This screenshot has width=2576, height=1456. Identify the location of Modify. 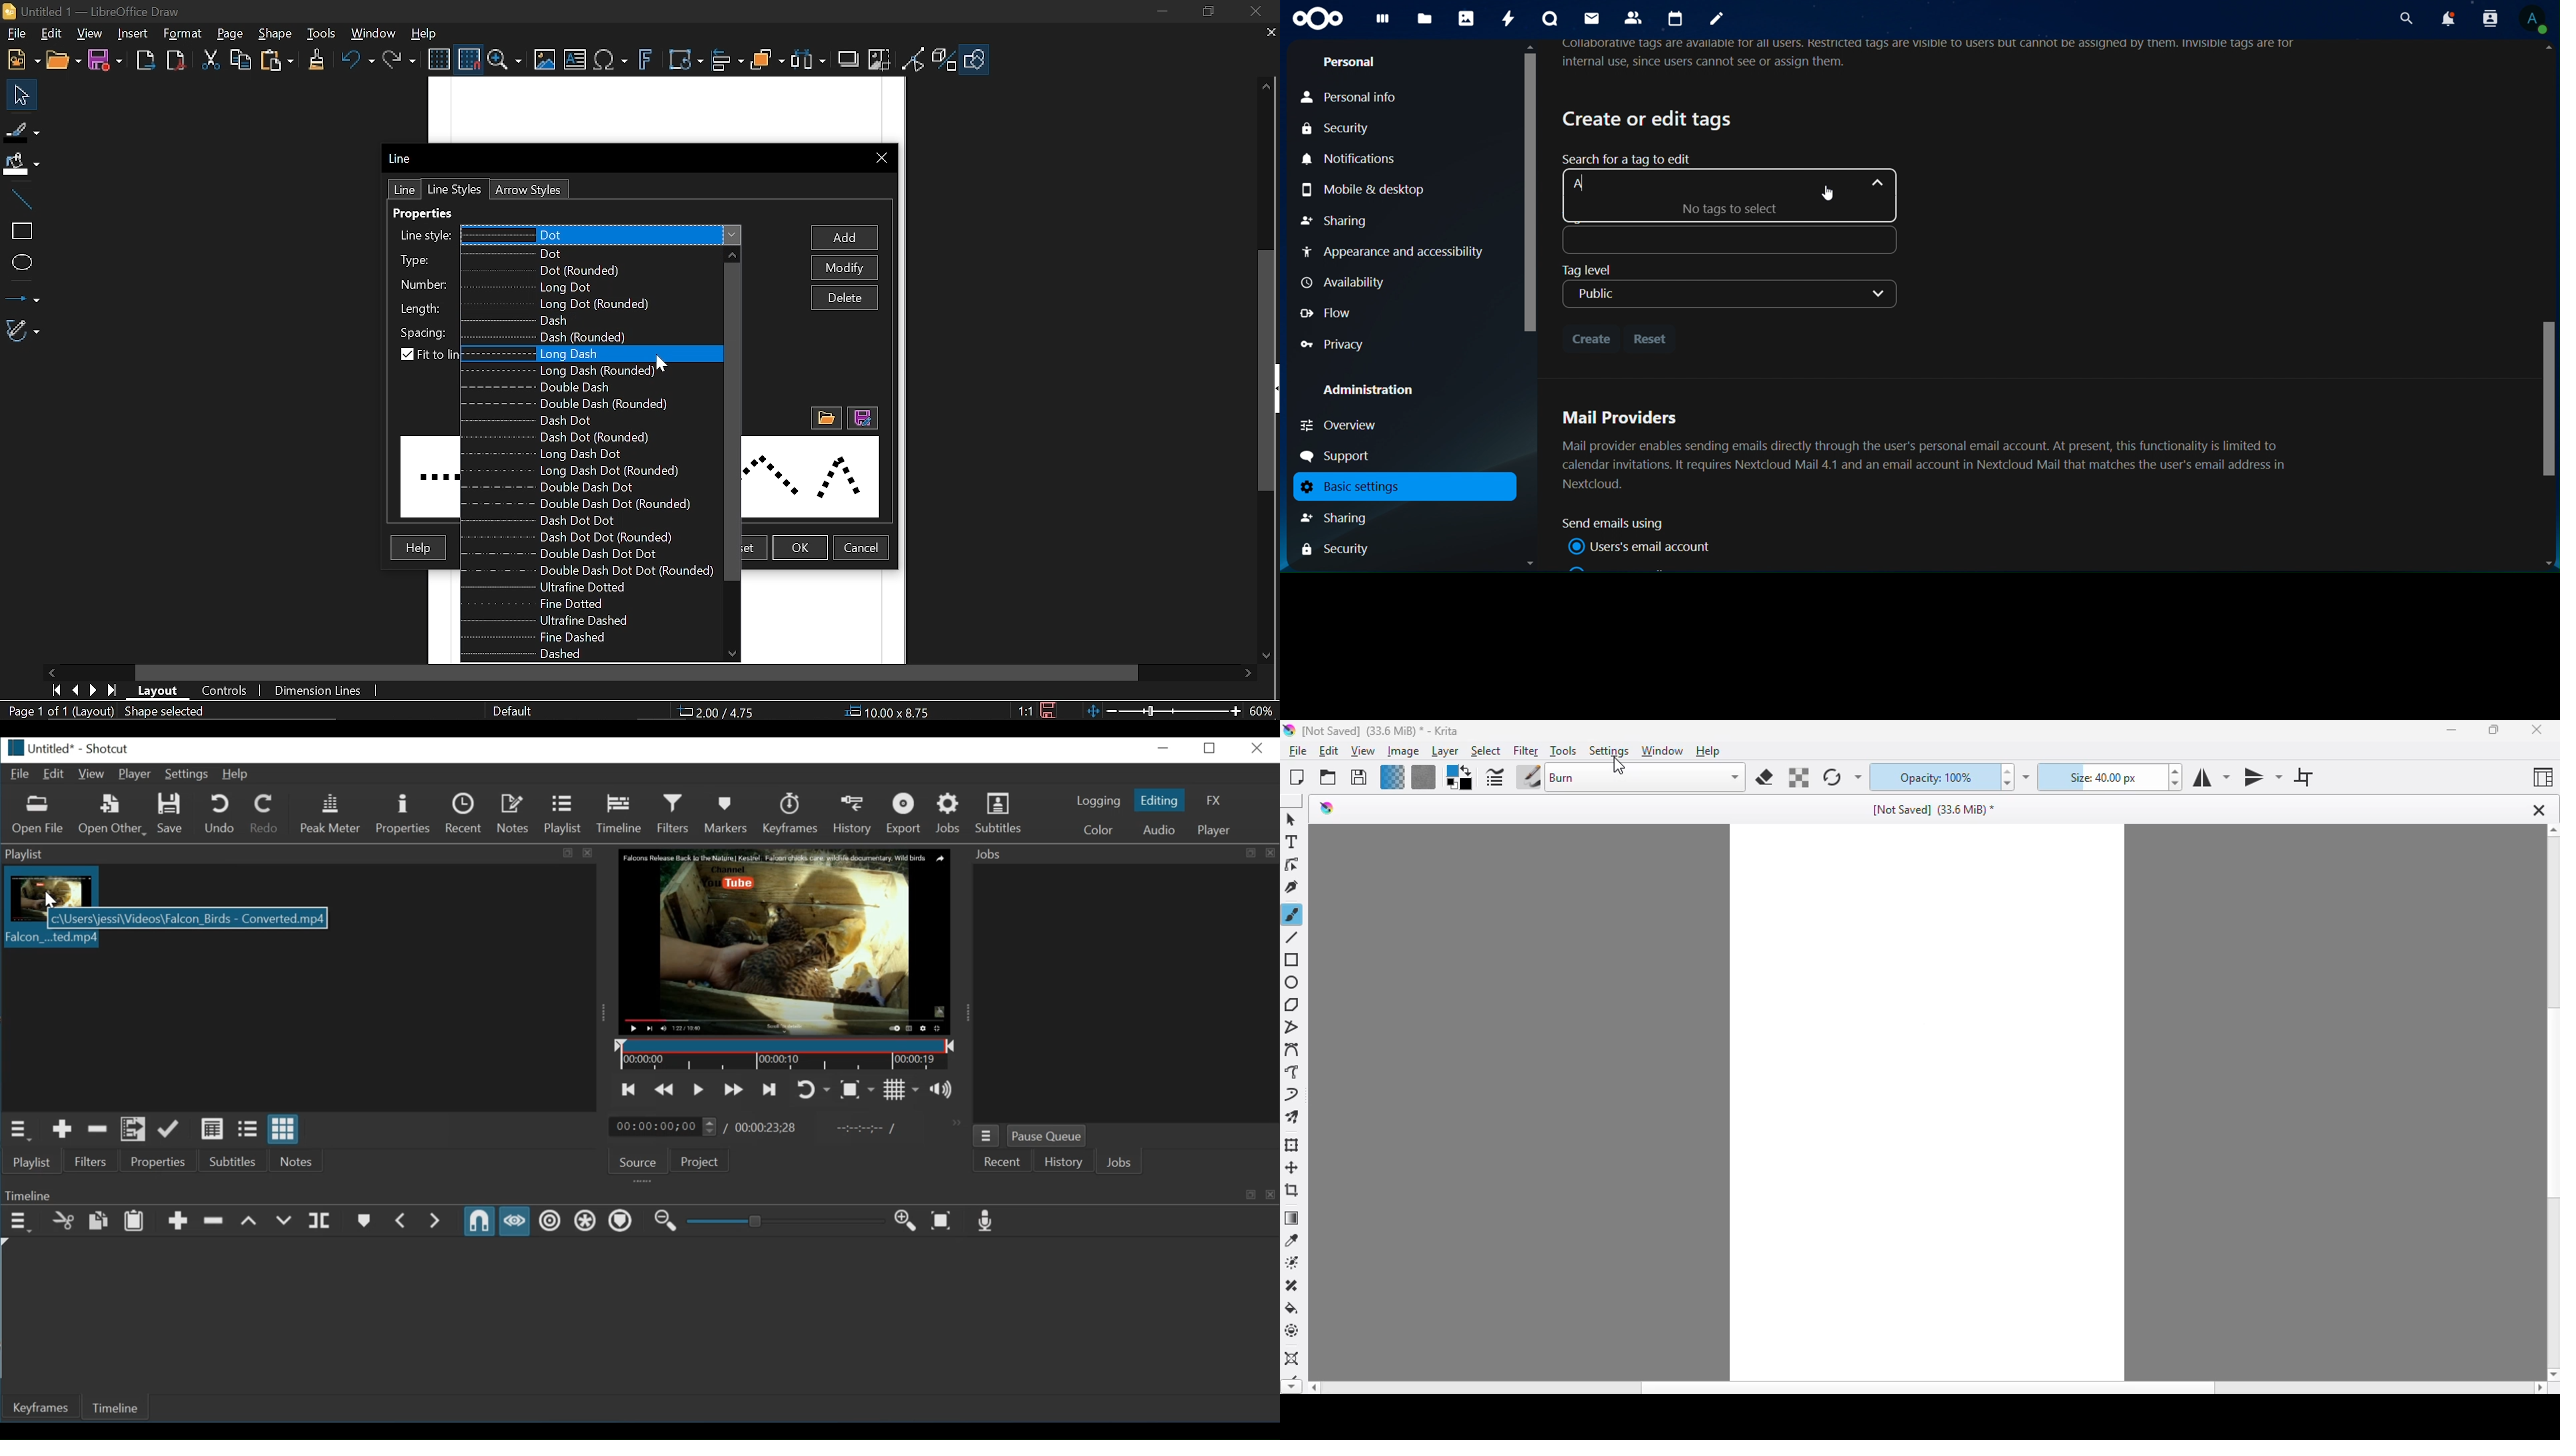
(847, 268).